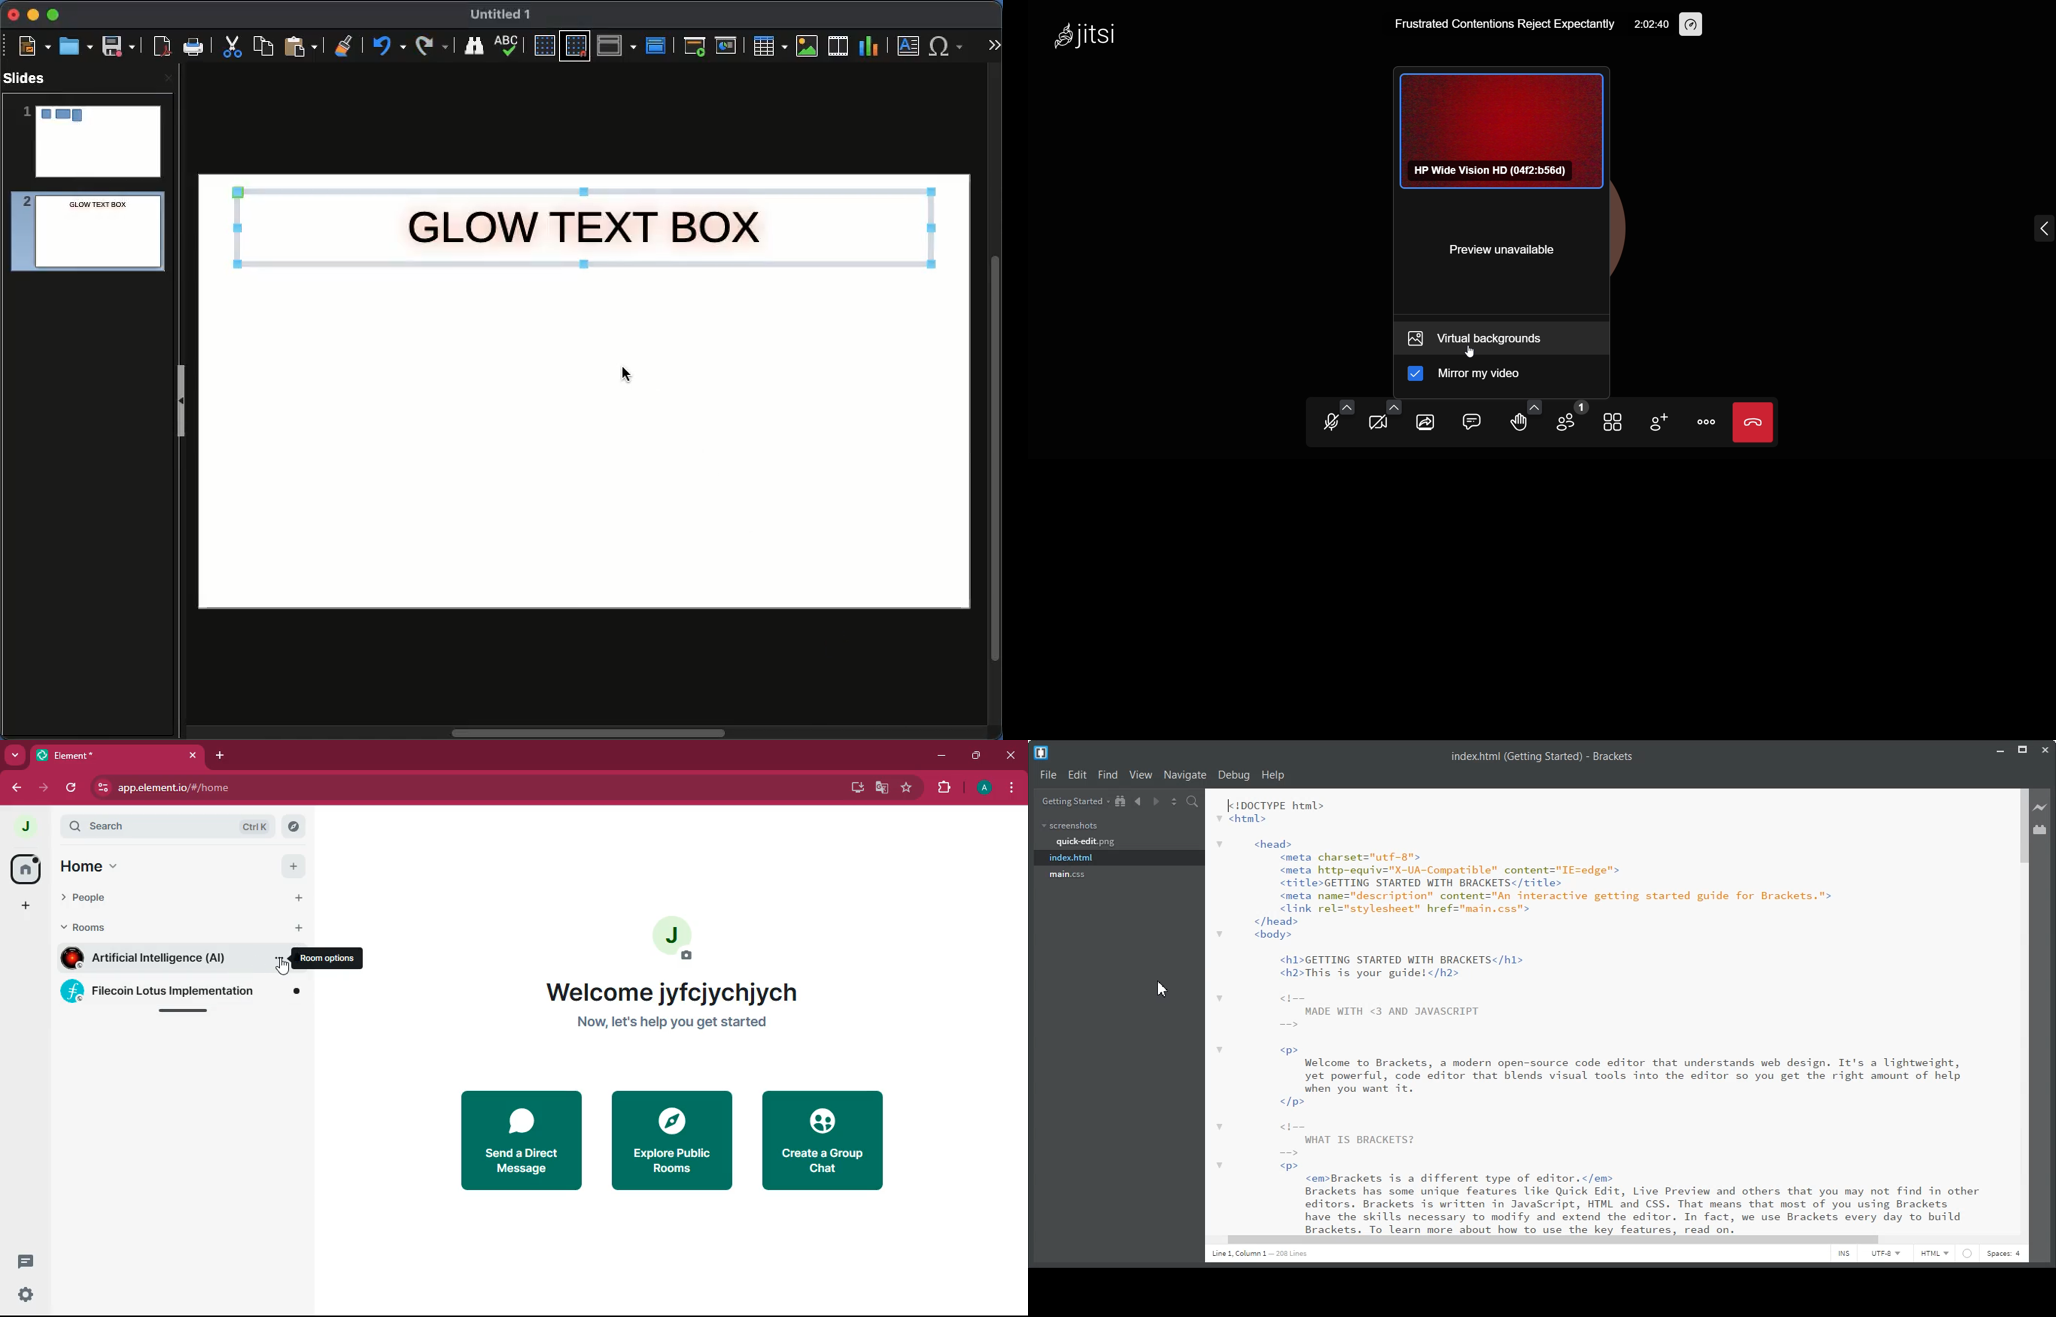 The width and height of the screenshot is (2072, 1344). I want to click on search, so click(293, 827).